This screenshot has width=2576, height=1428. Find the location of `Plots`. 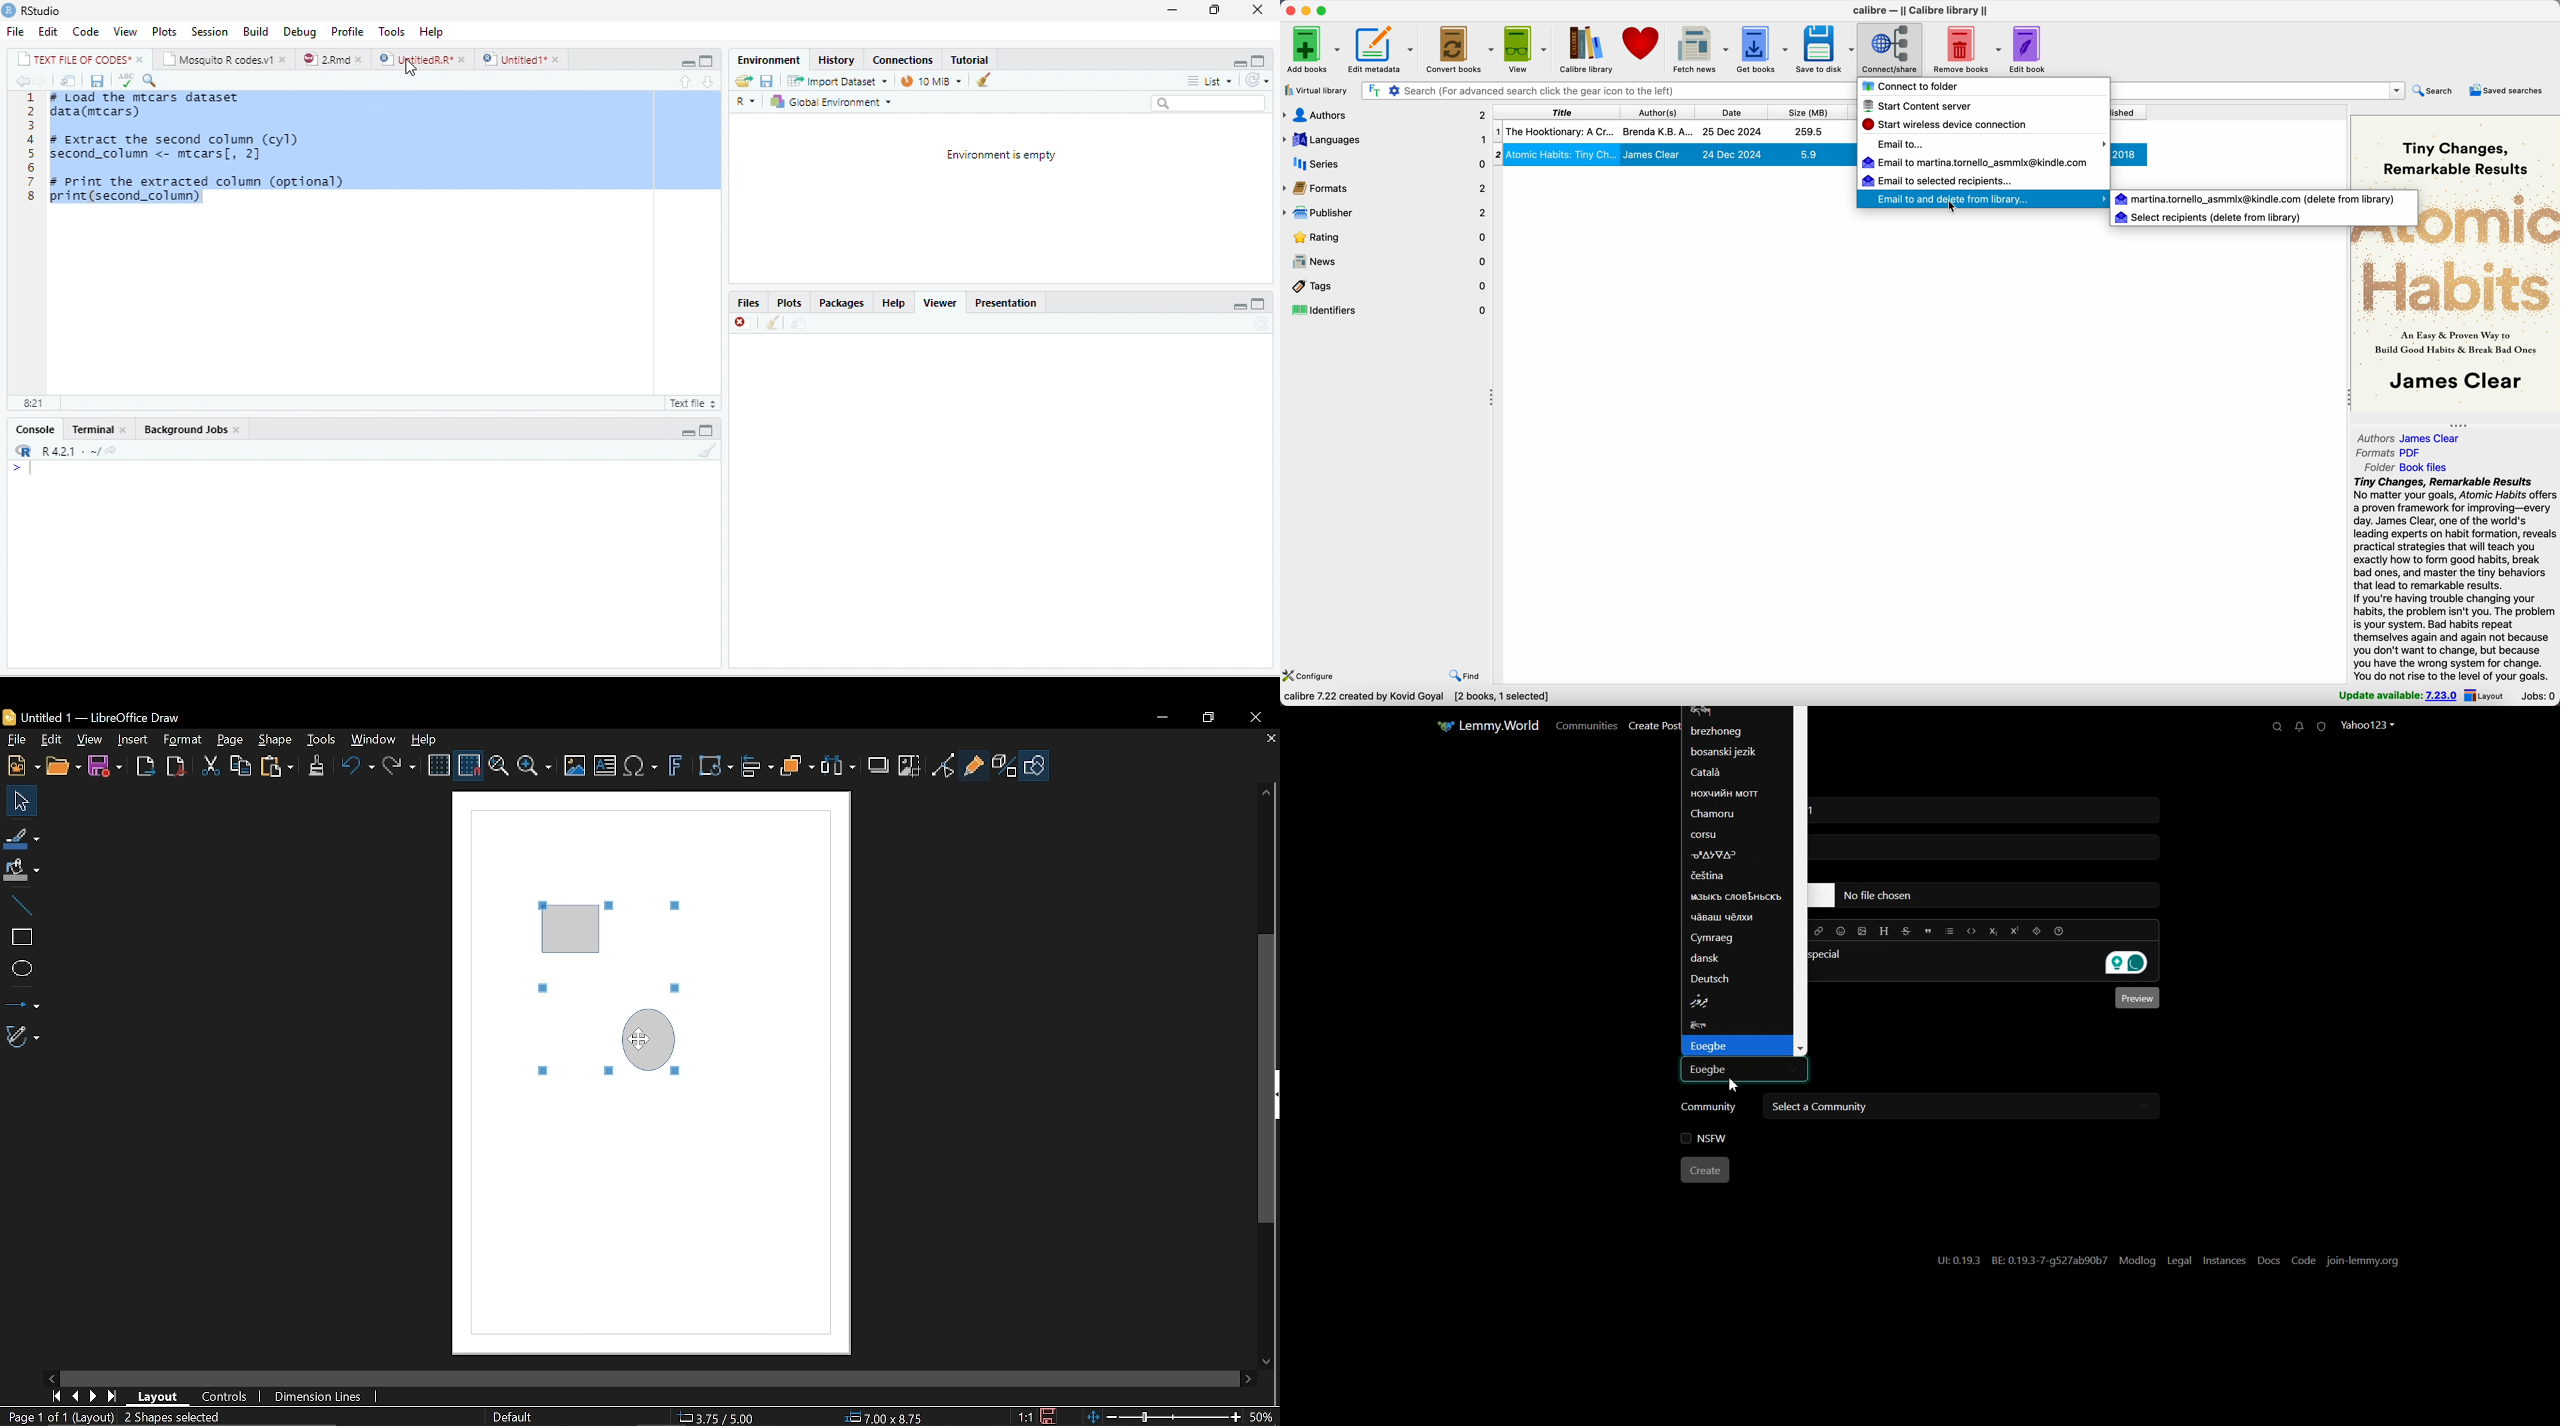

Plots is located at coordinates (793, 303).